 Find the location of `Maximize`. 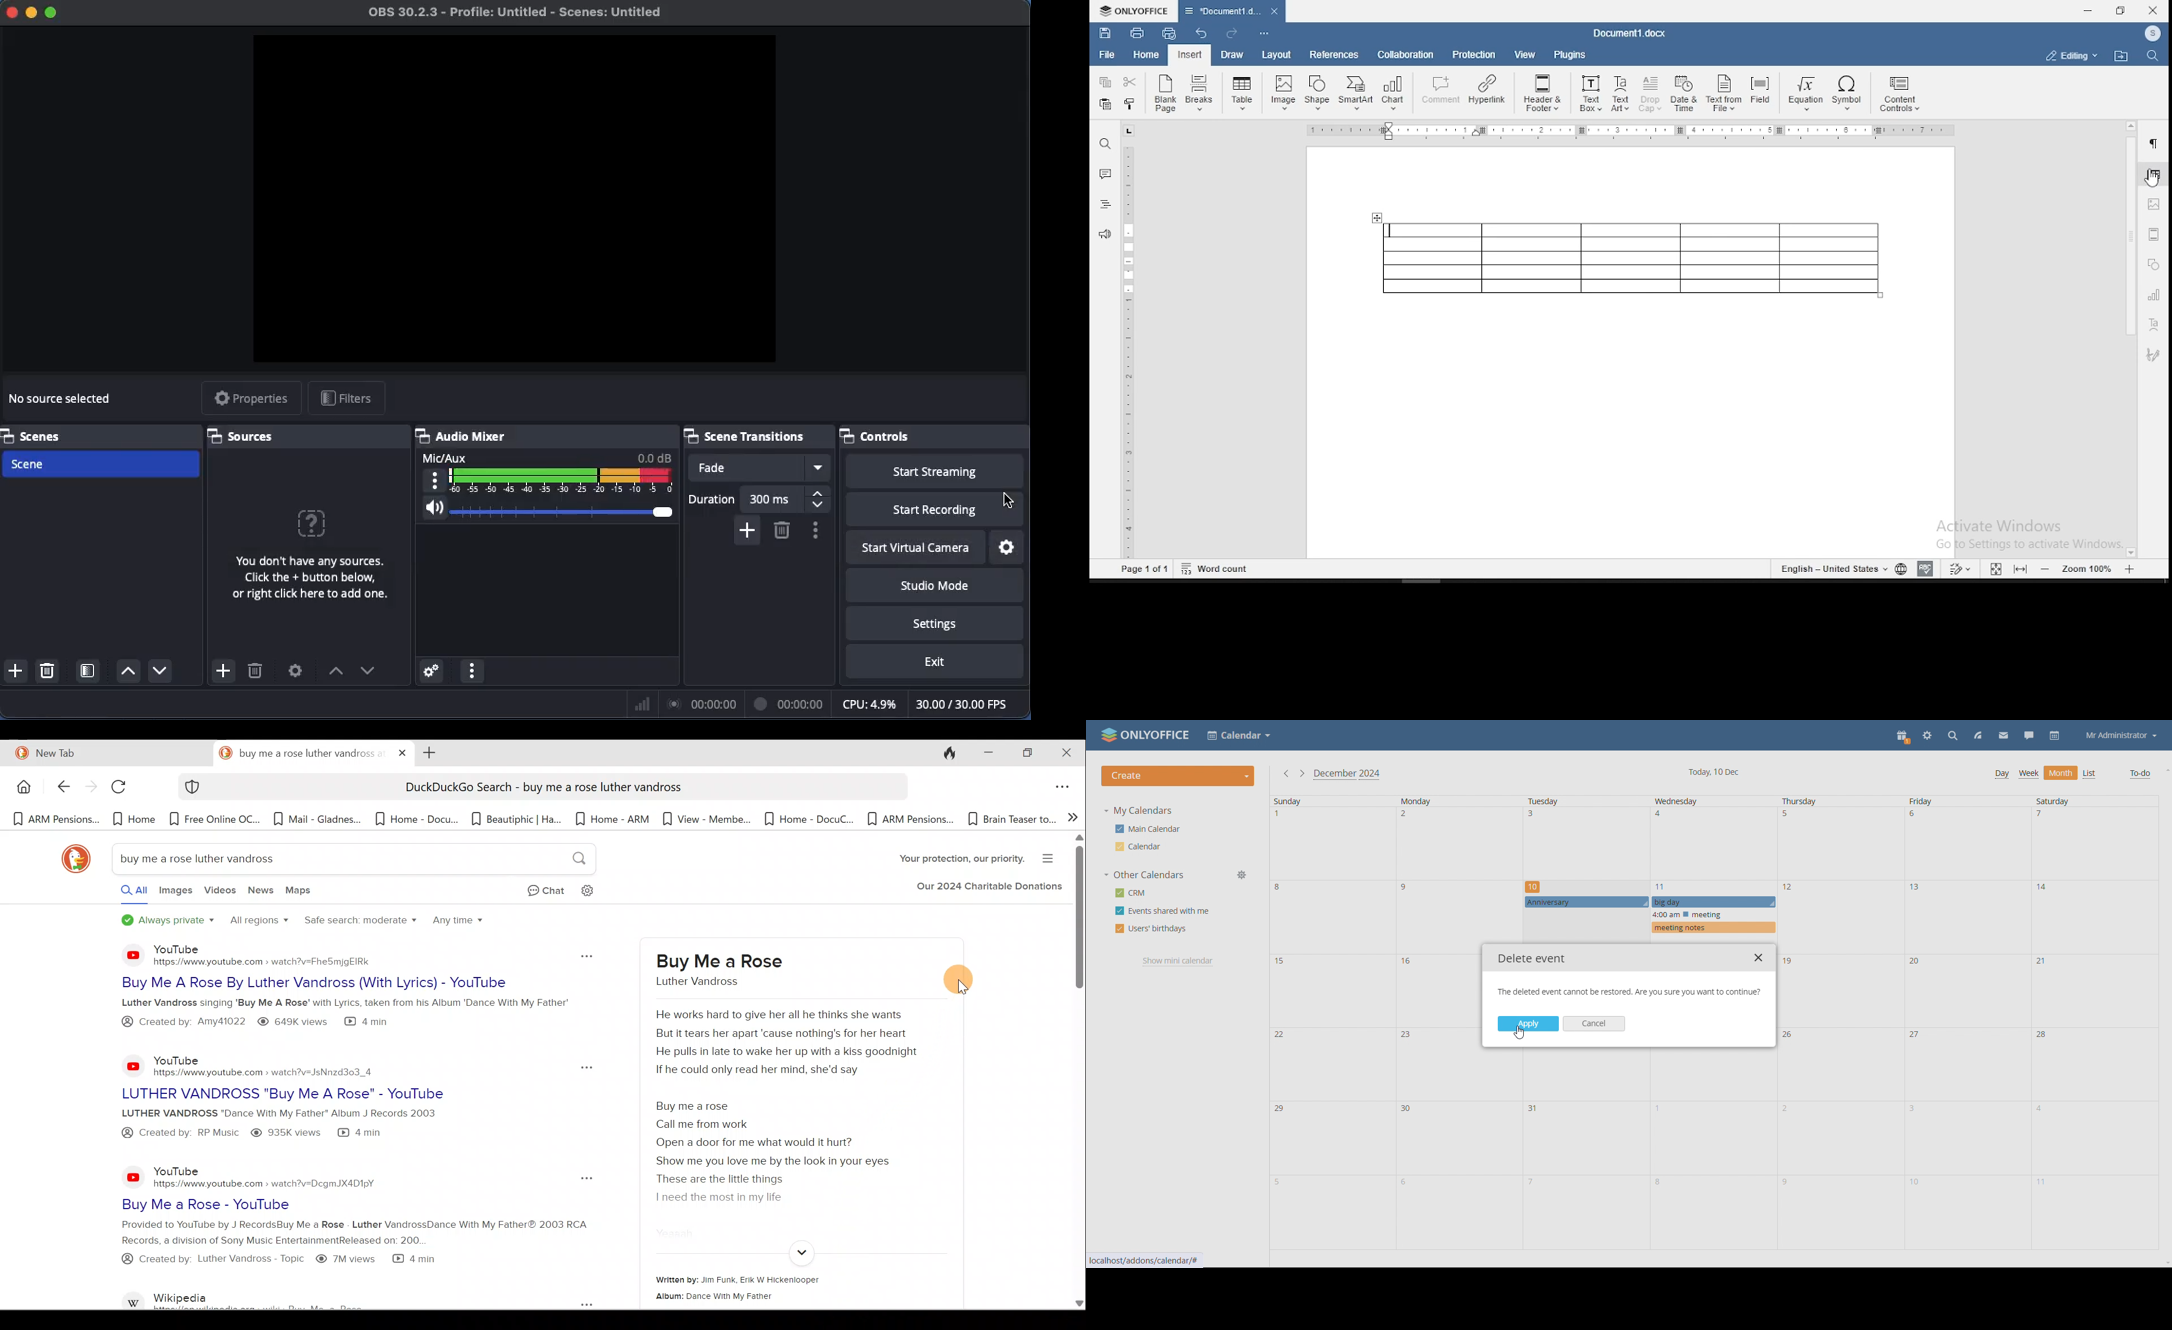

Maximize is located at coordinates (53, 14).